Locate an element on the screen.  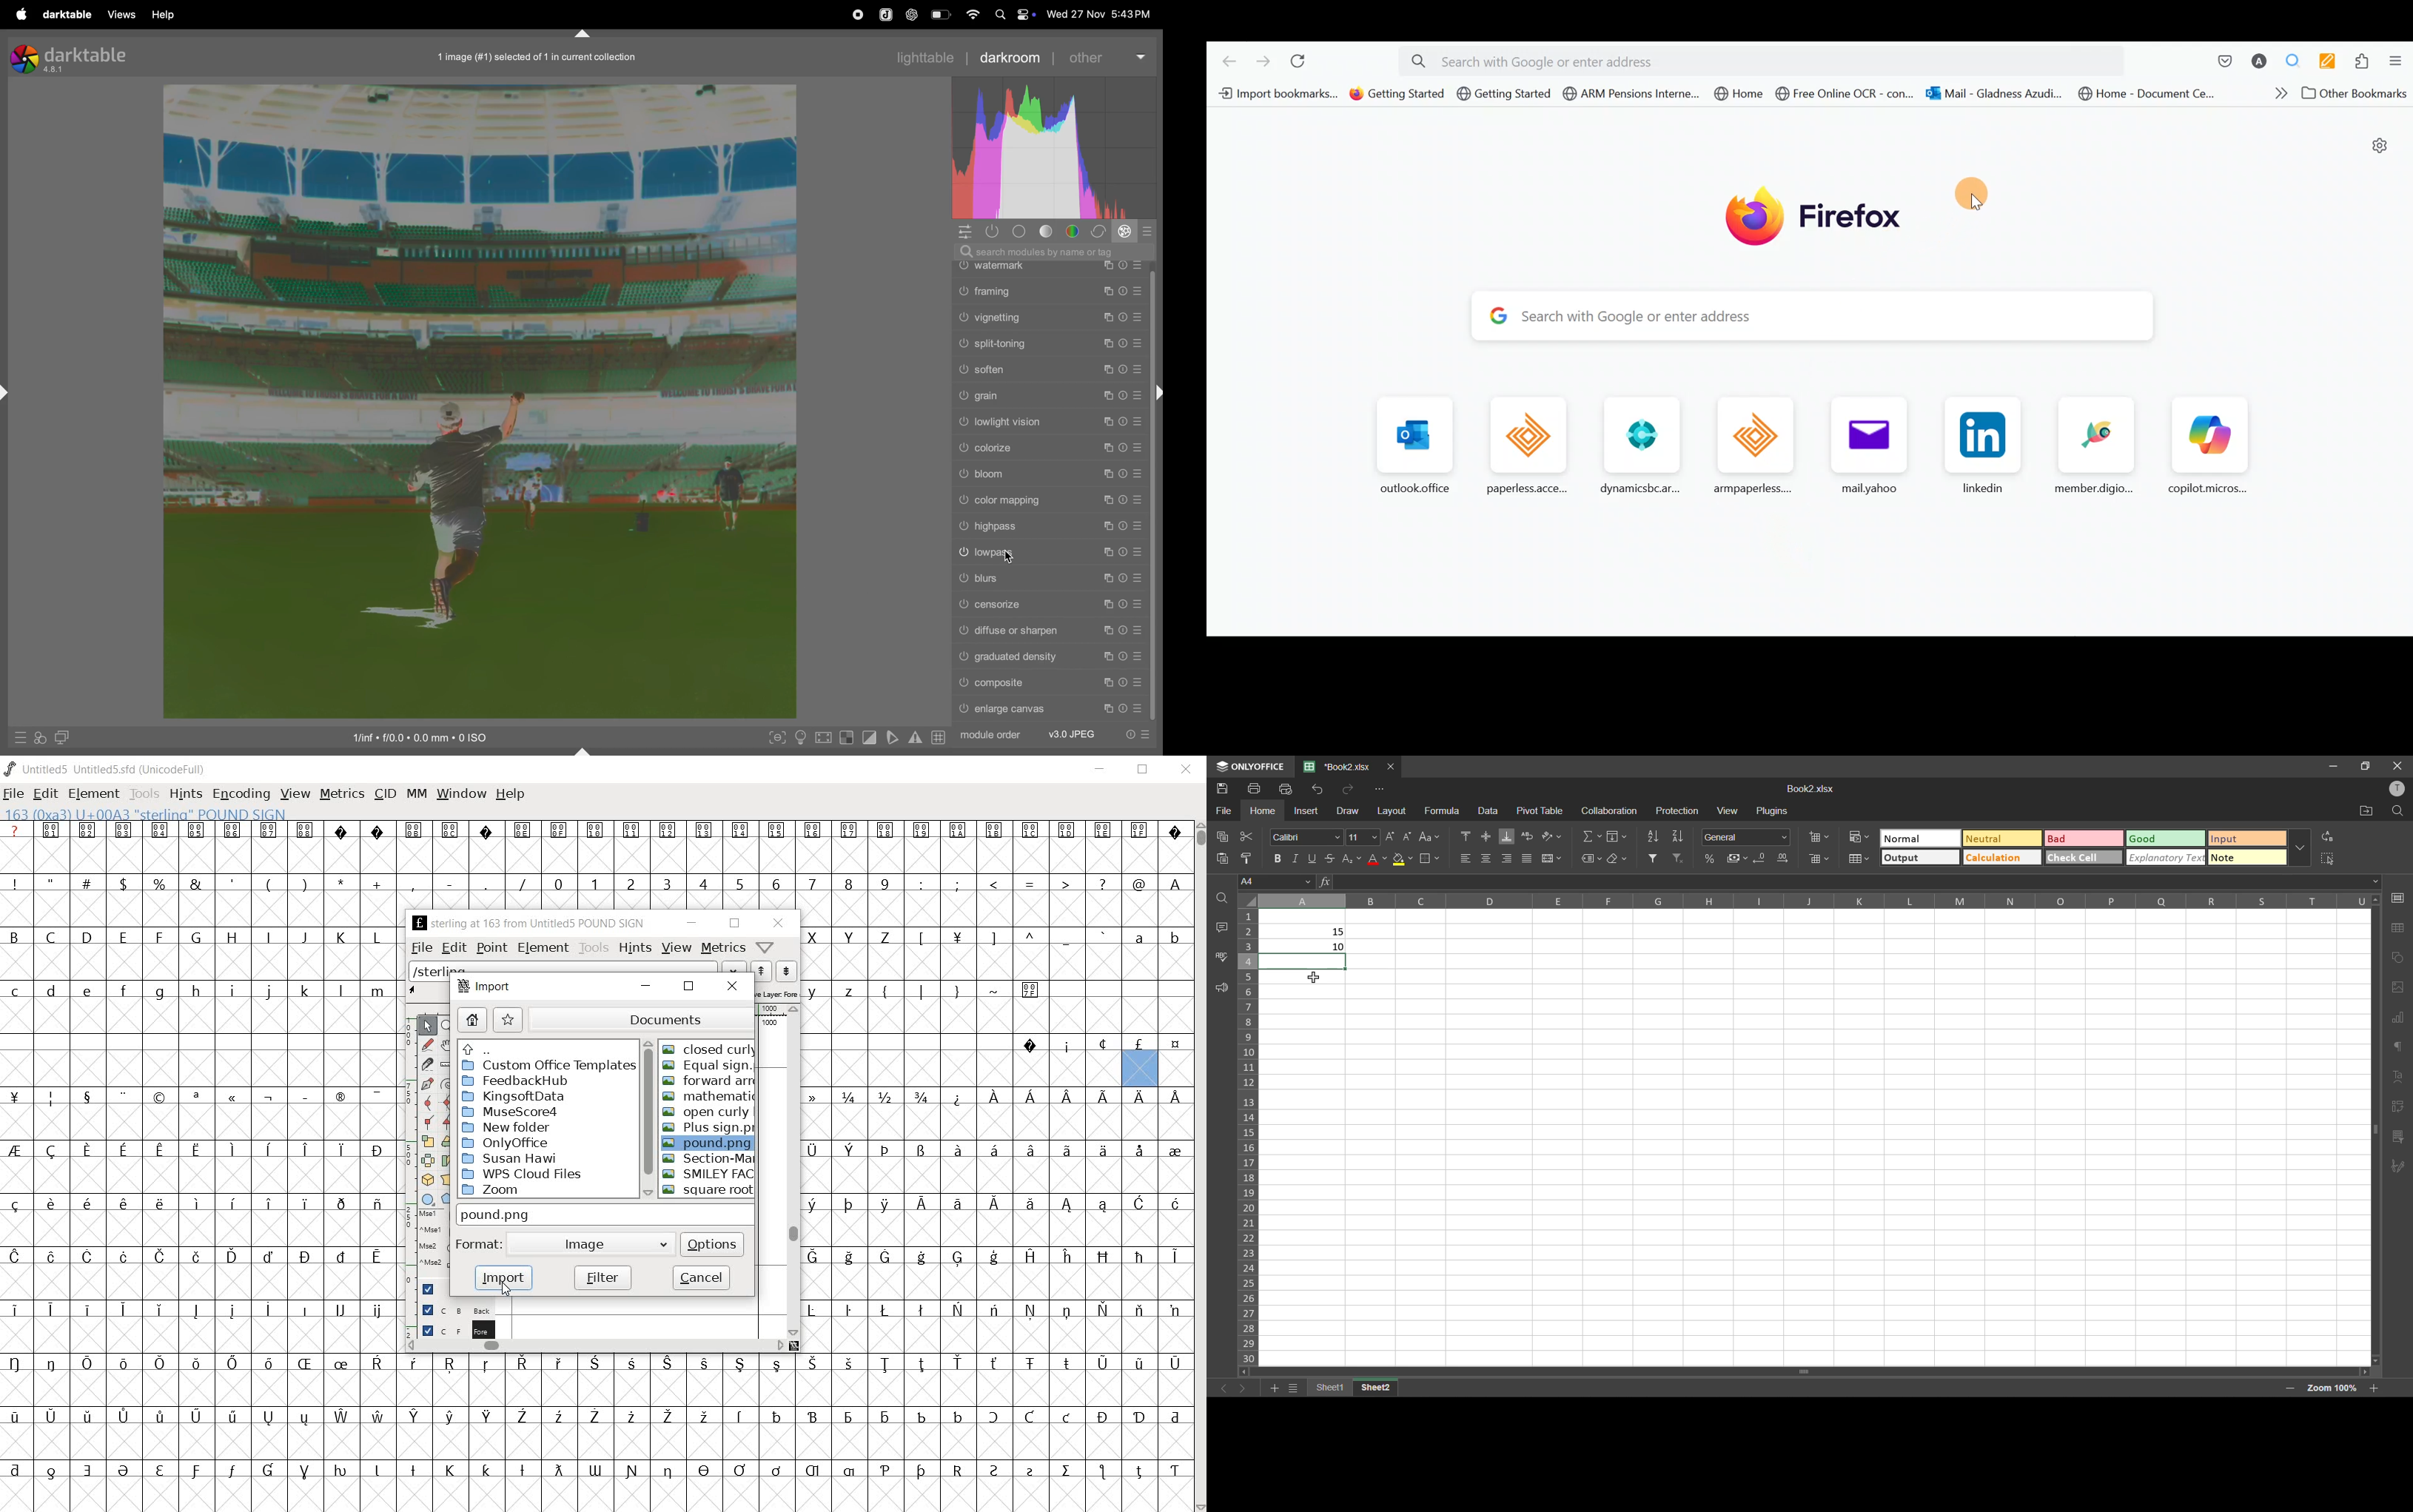
Symbol is located at coordinates (956, 940).